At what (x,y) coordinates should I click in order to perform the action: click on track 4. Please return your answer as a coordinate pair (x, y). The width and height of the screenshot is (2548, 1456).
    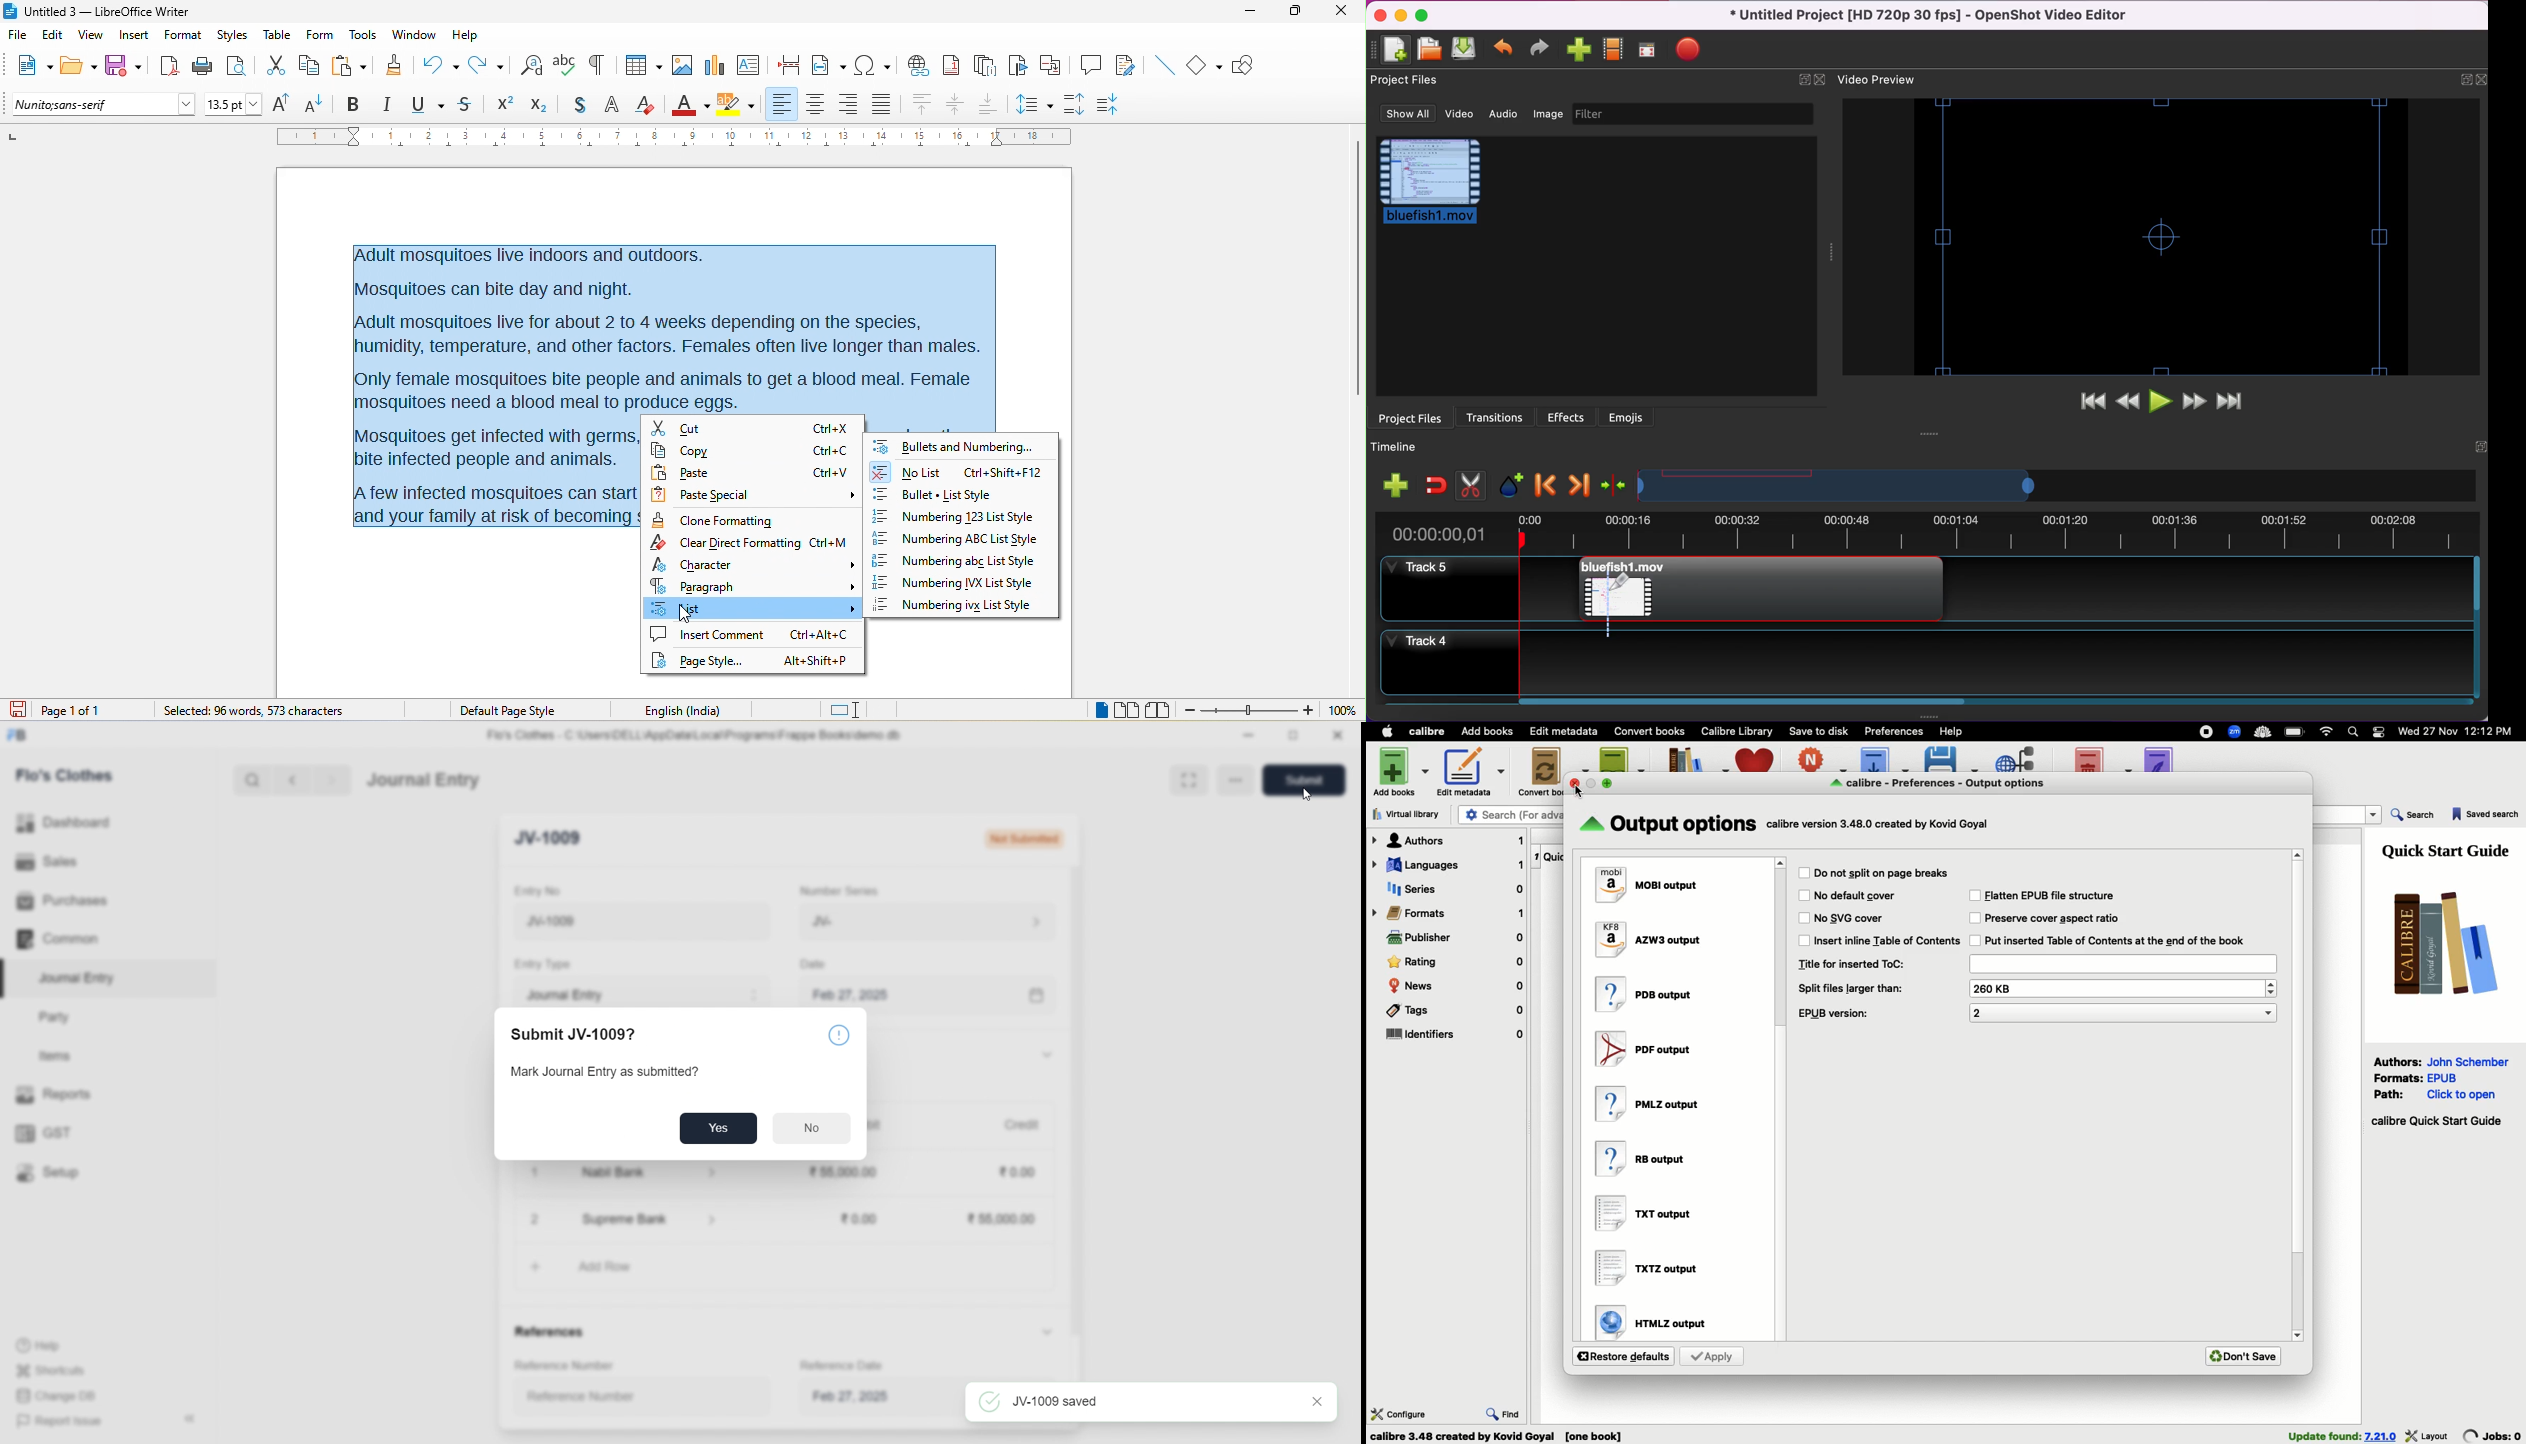
    Looking at the image, I should click on (1453, 668).